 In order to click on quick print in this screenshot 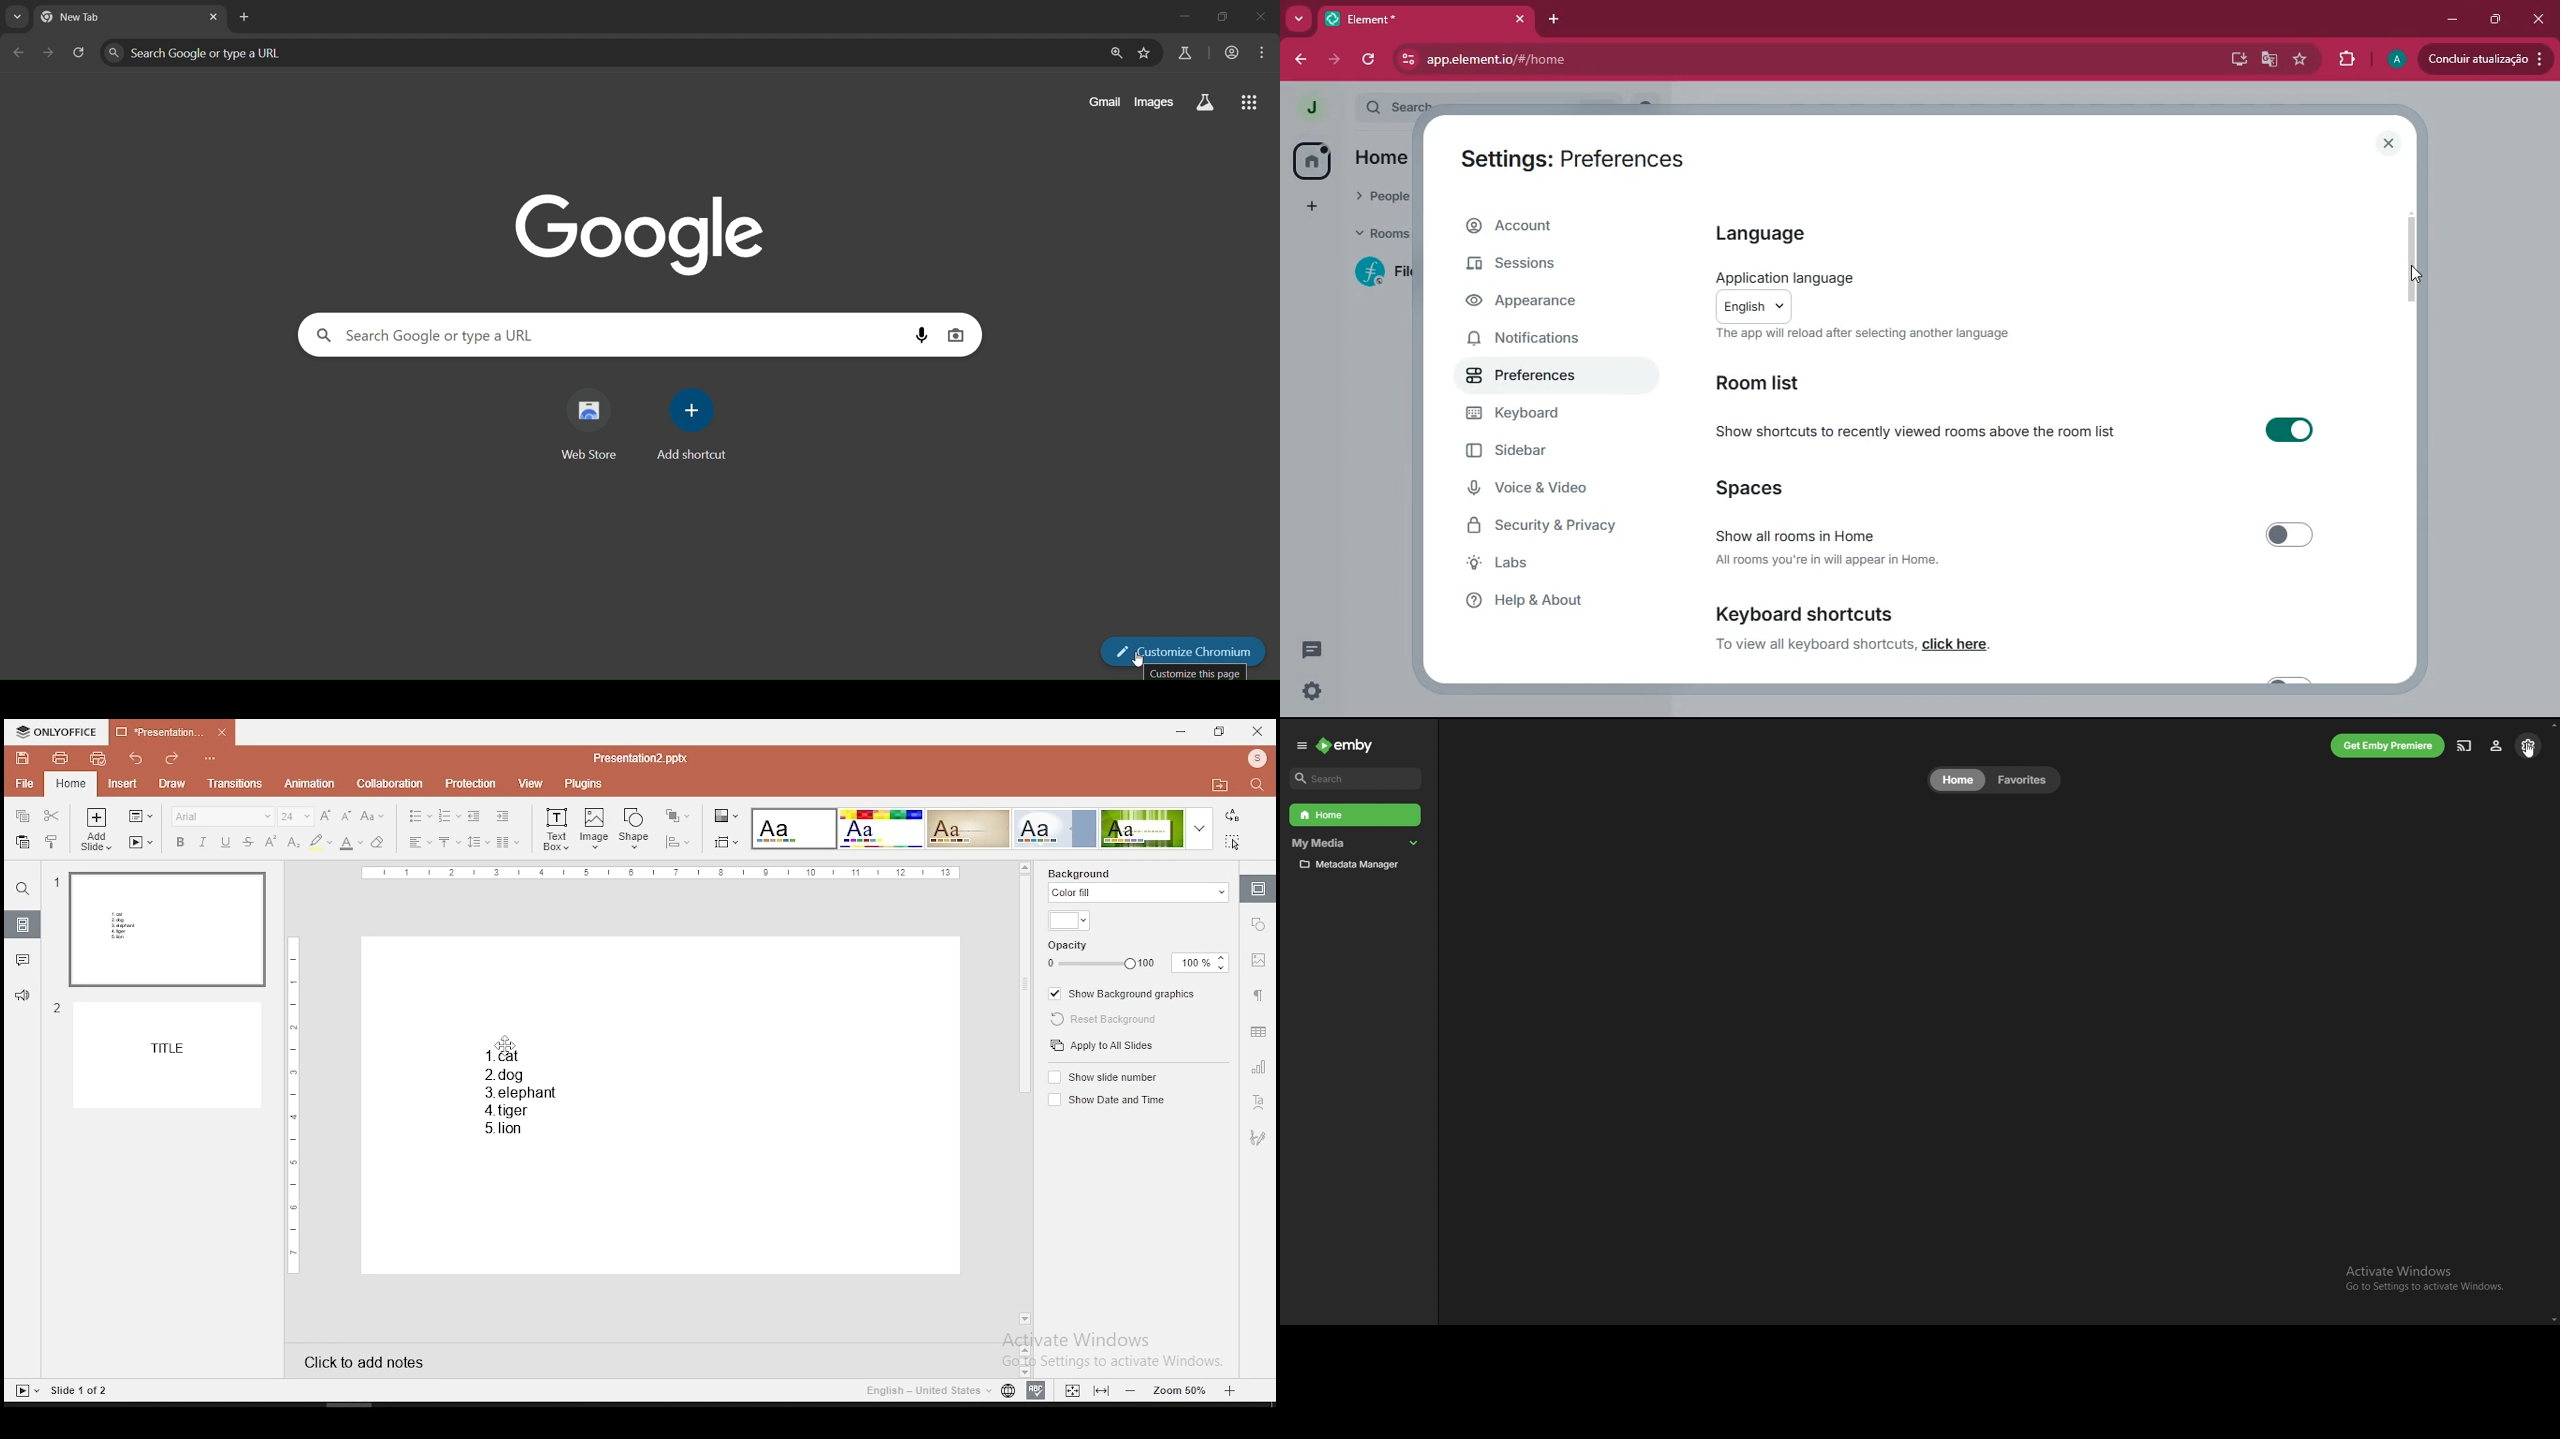, I will do `click(97, 758)`.